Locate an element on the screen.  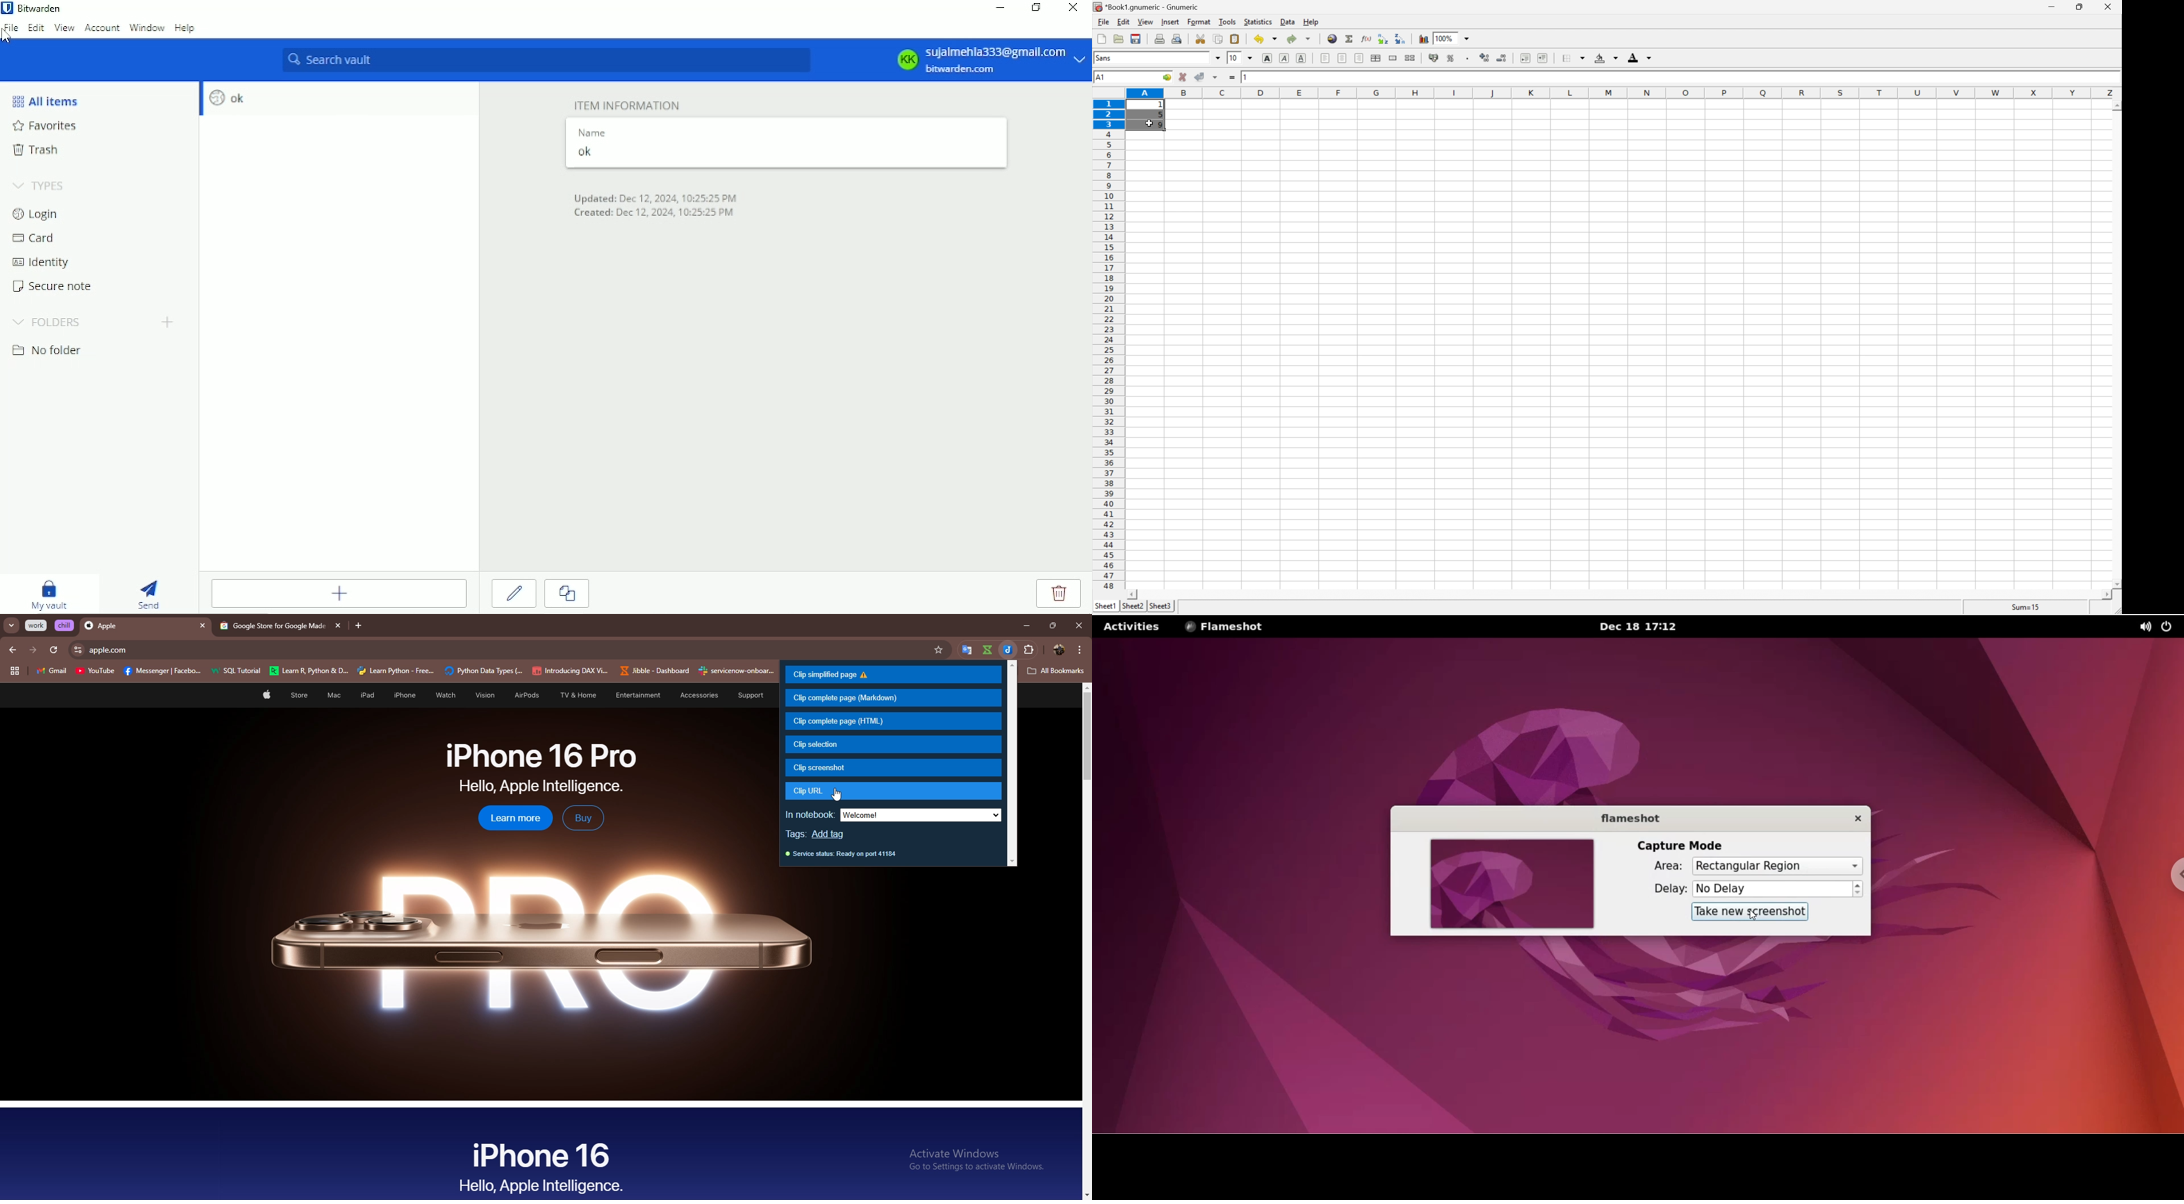
Item information is located at coordinates (629, 103).